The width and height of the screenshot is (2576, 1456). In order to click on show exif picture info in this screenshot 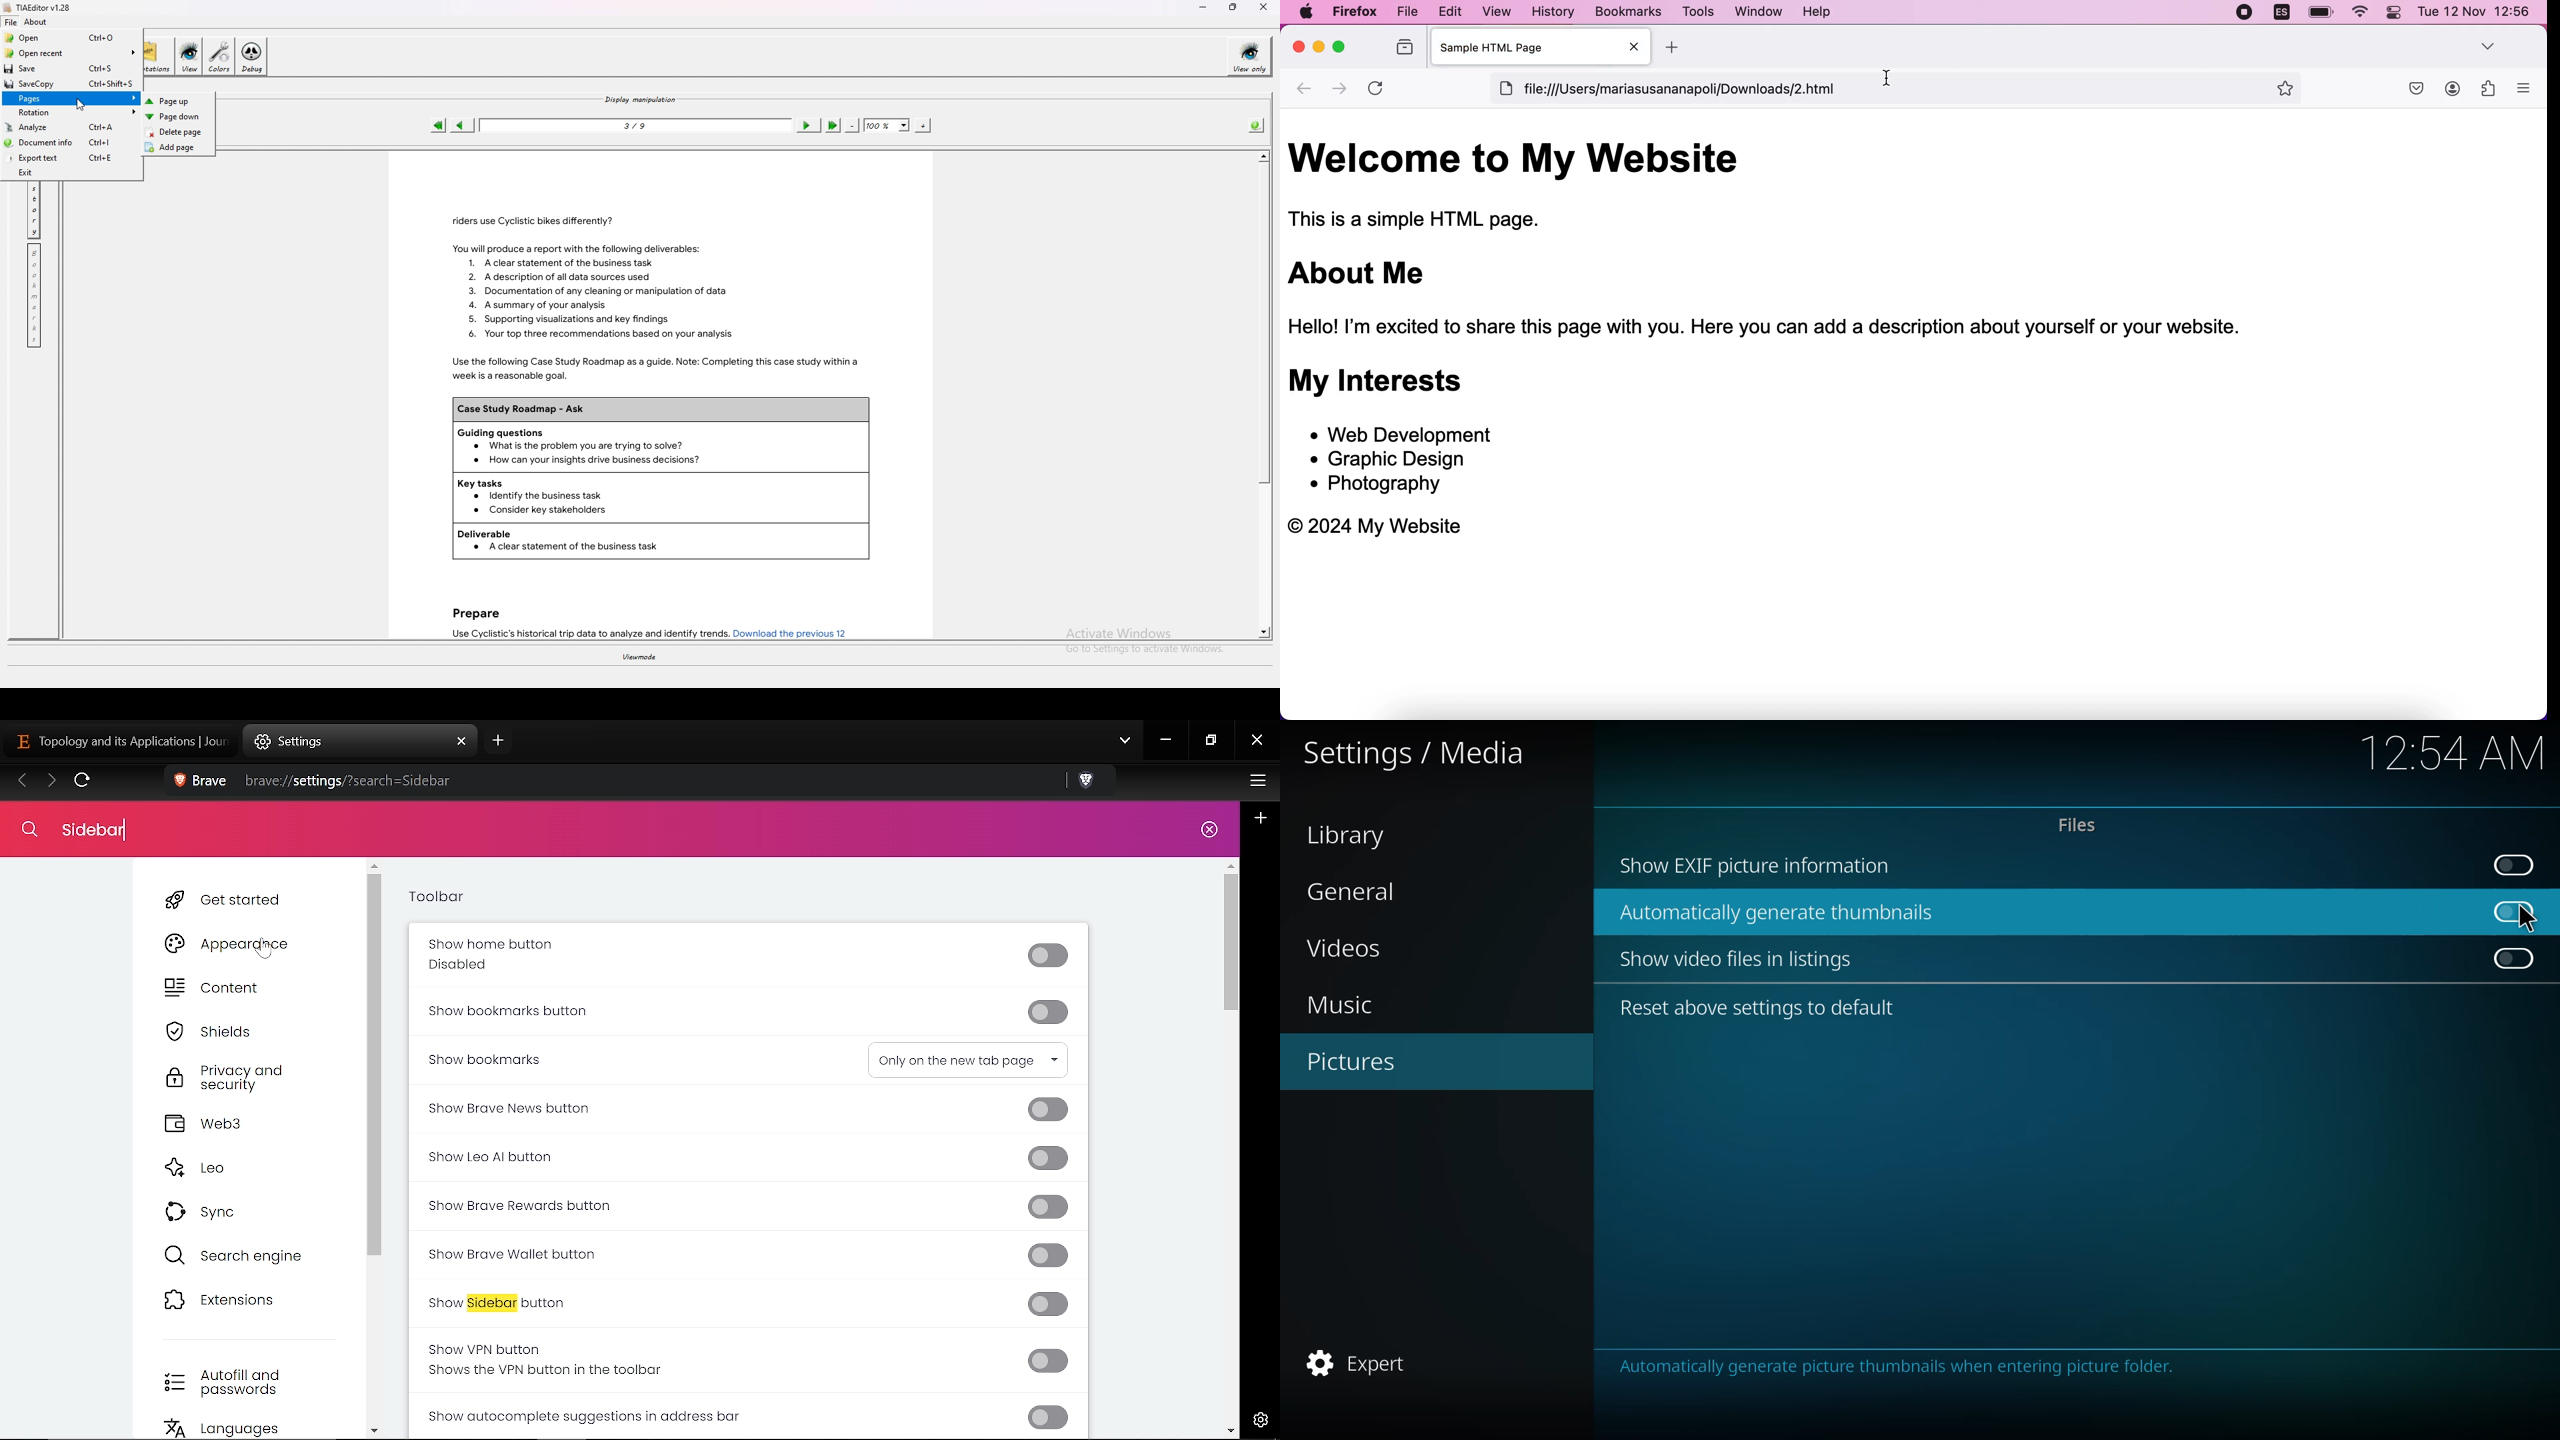, I will do `click(1757, 865)`.